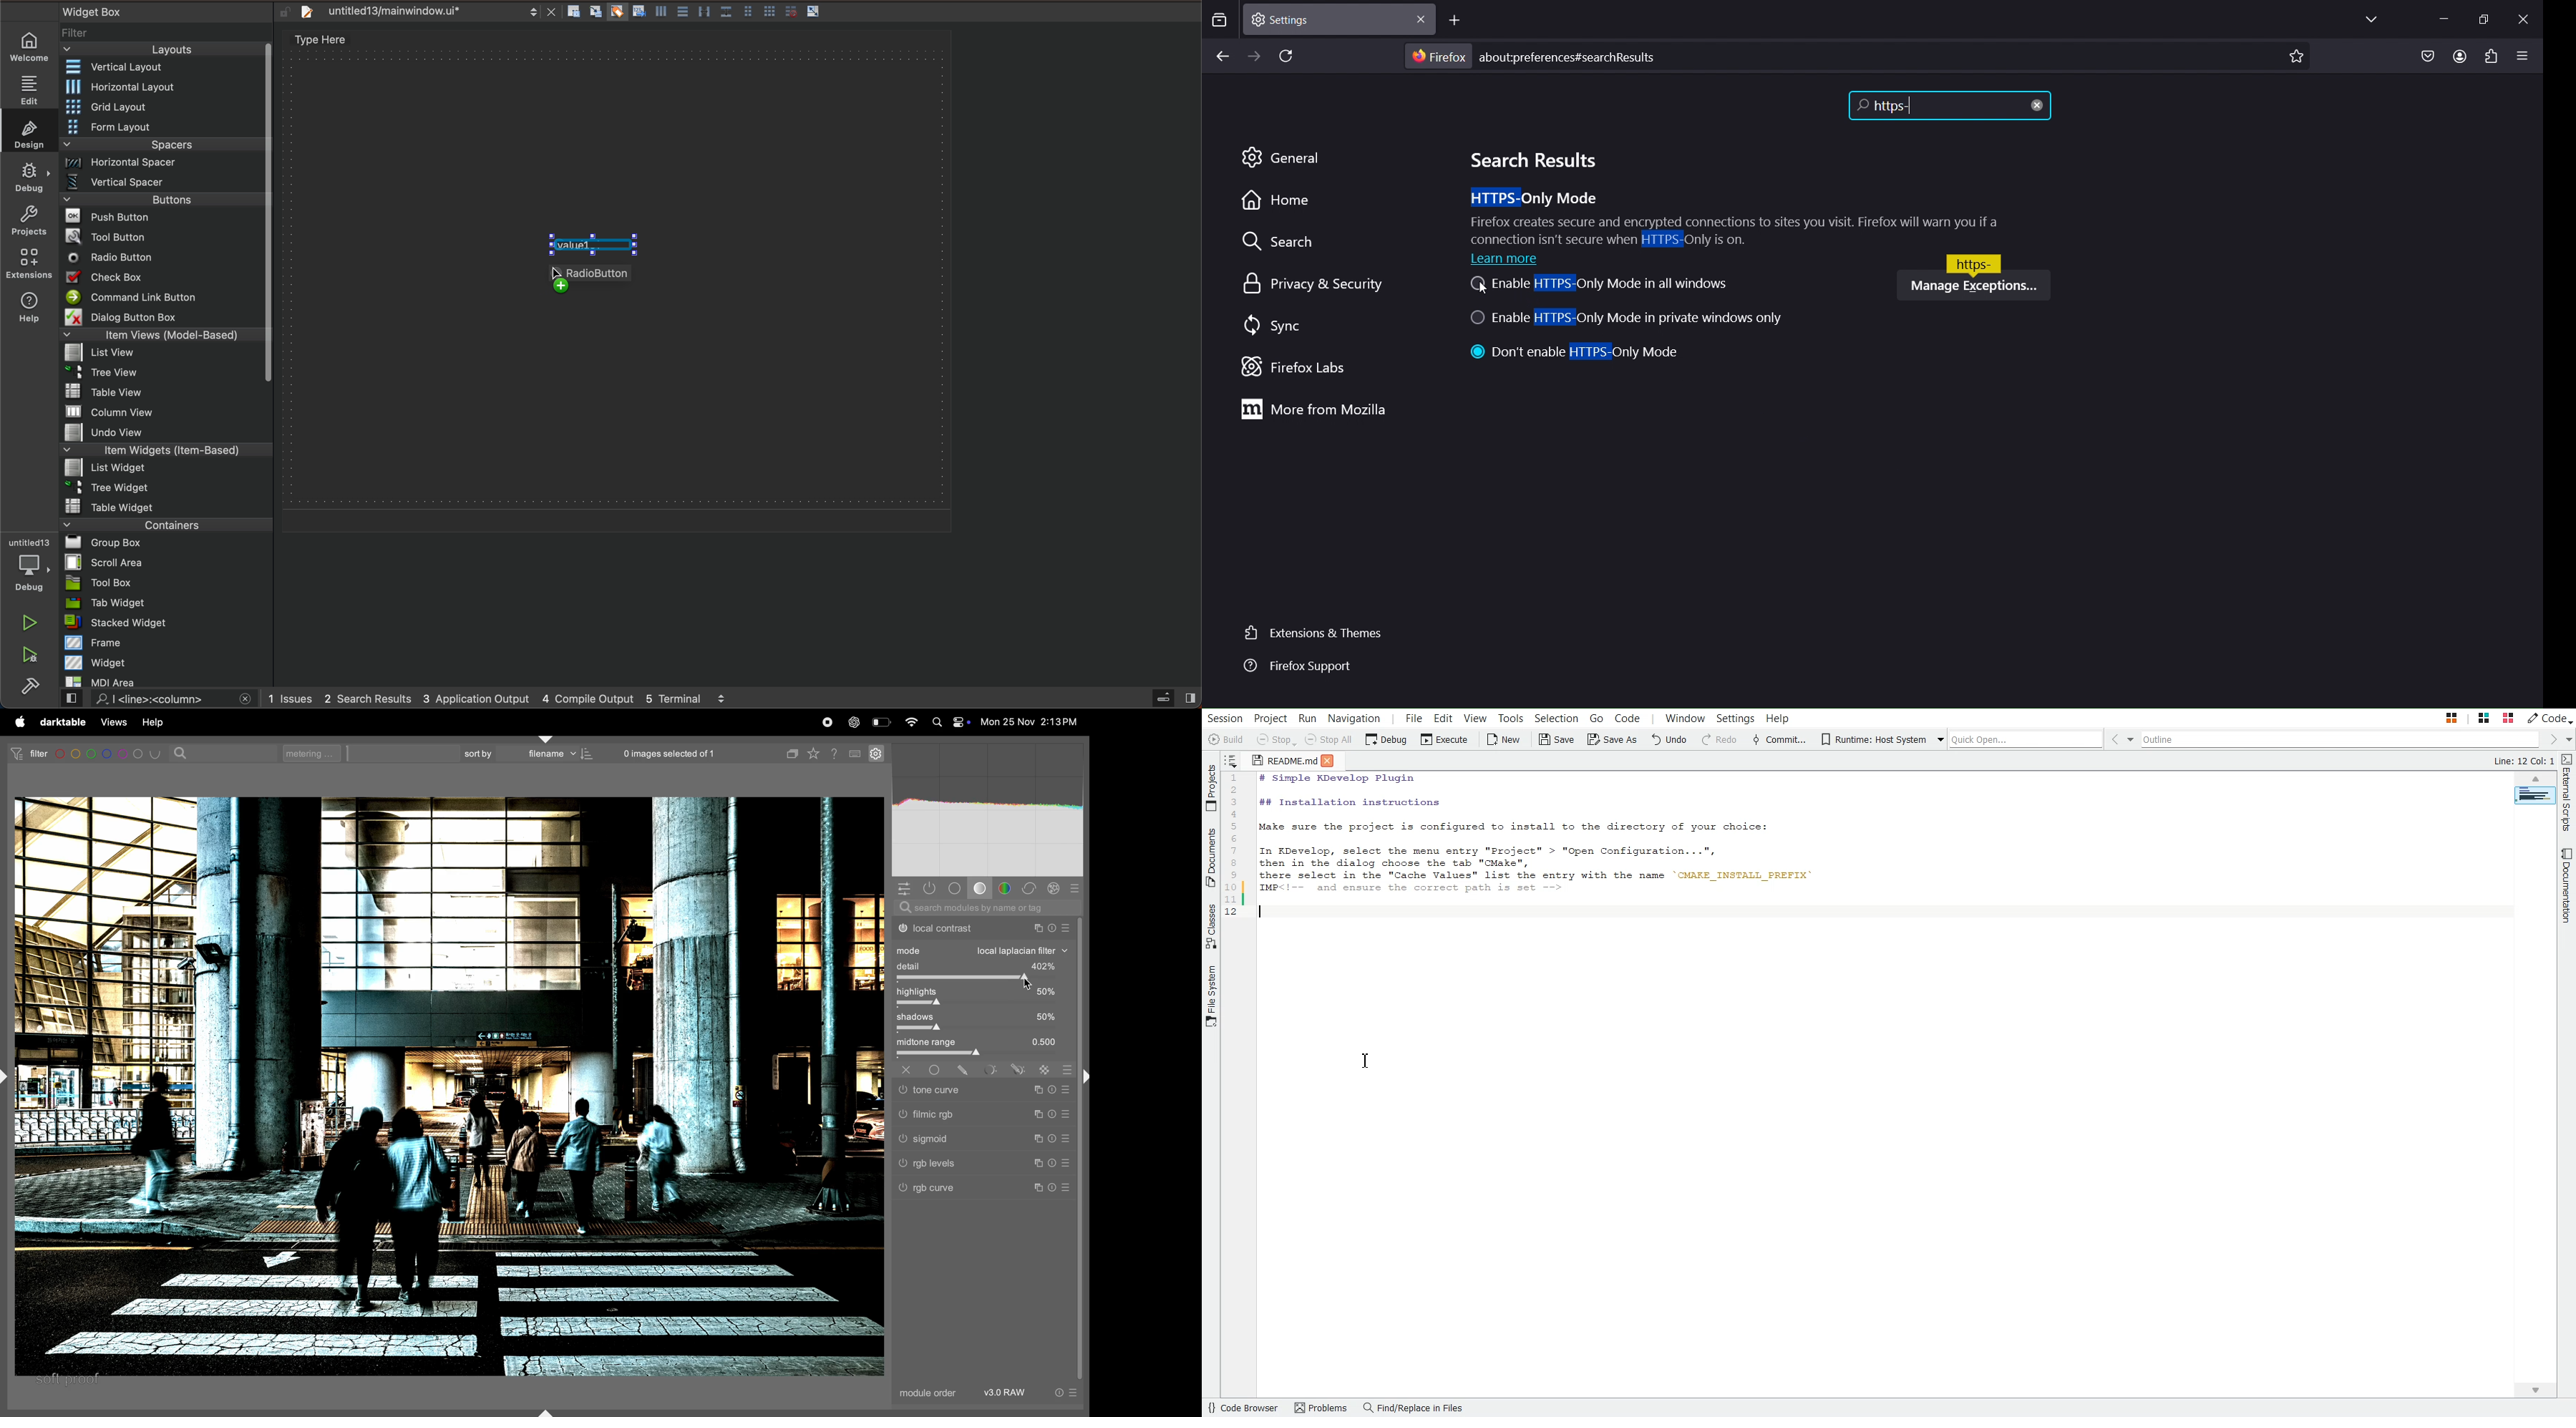 This screenshot has height=1428, width=2576. What do you see at coordinates (1253, 56) in the screenshot?
I see `go forward one page` at bounding box center [1253, 56].